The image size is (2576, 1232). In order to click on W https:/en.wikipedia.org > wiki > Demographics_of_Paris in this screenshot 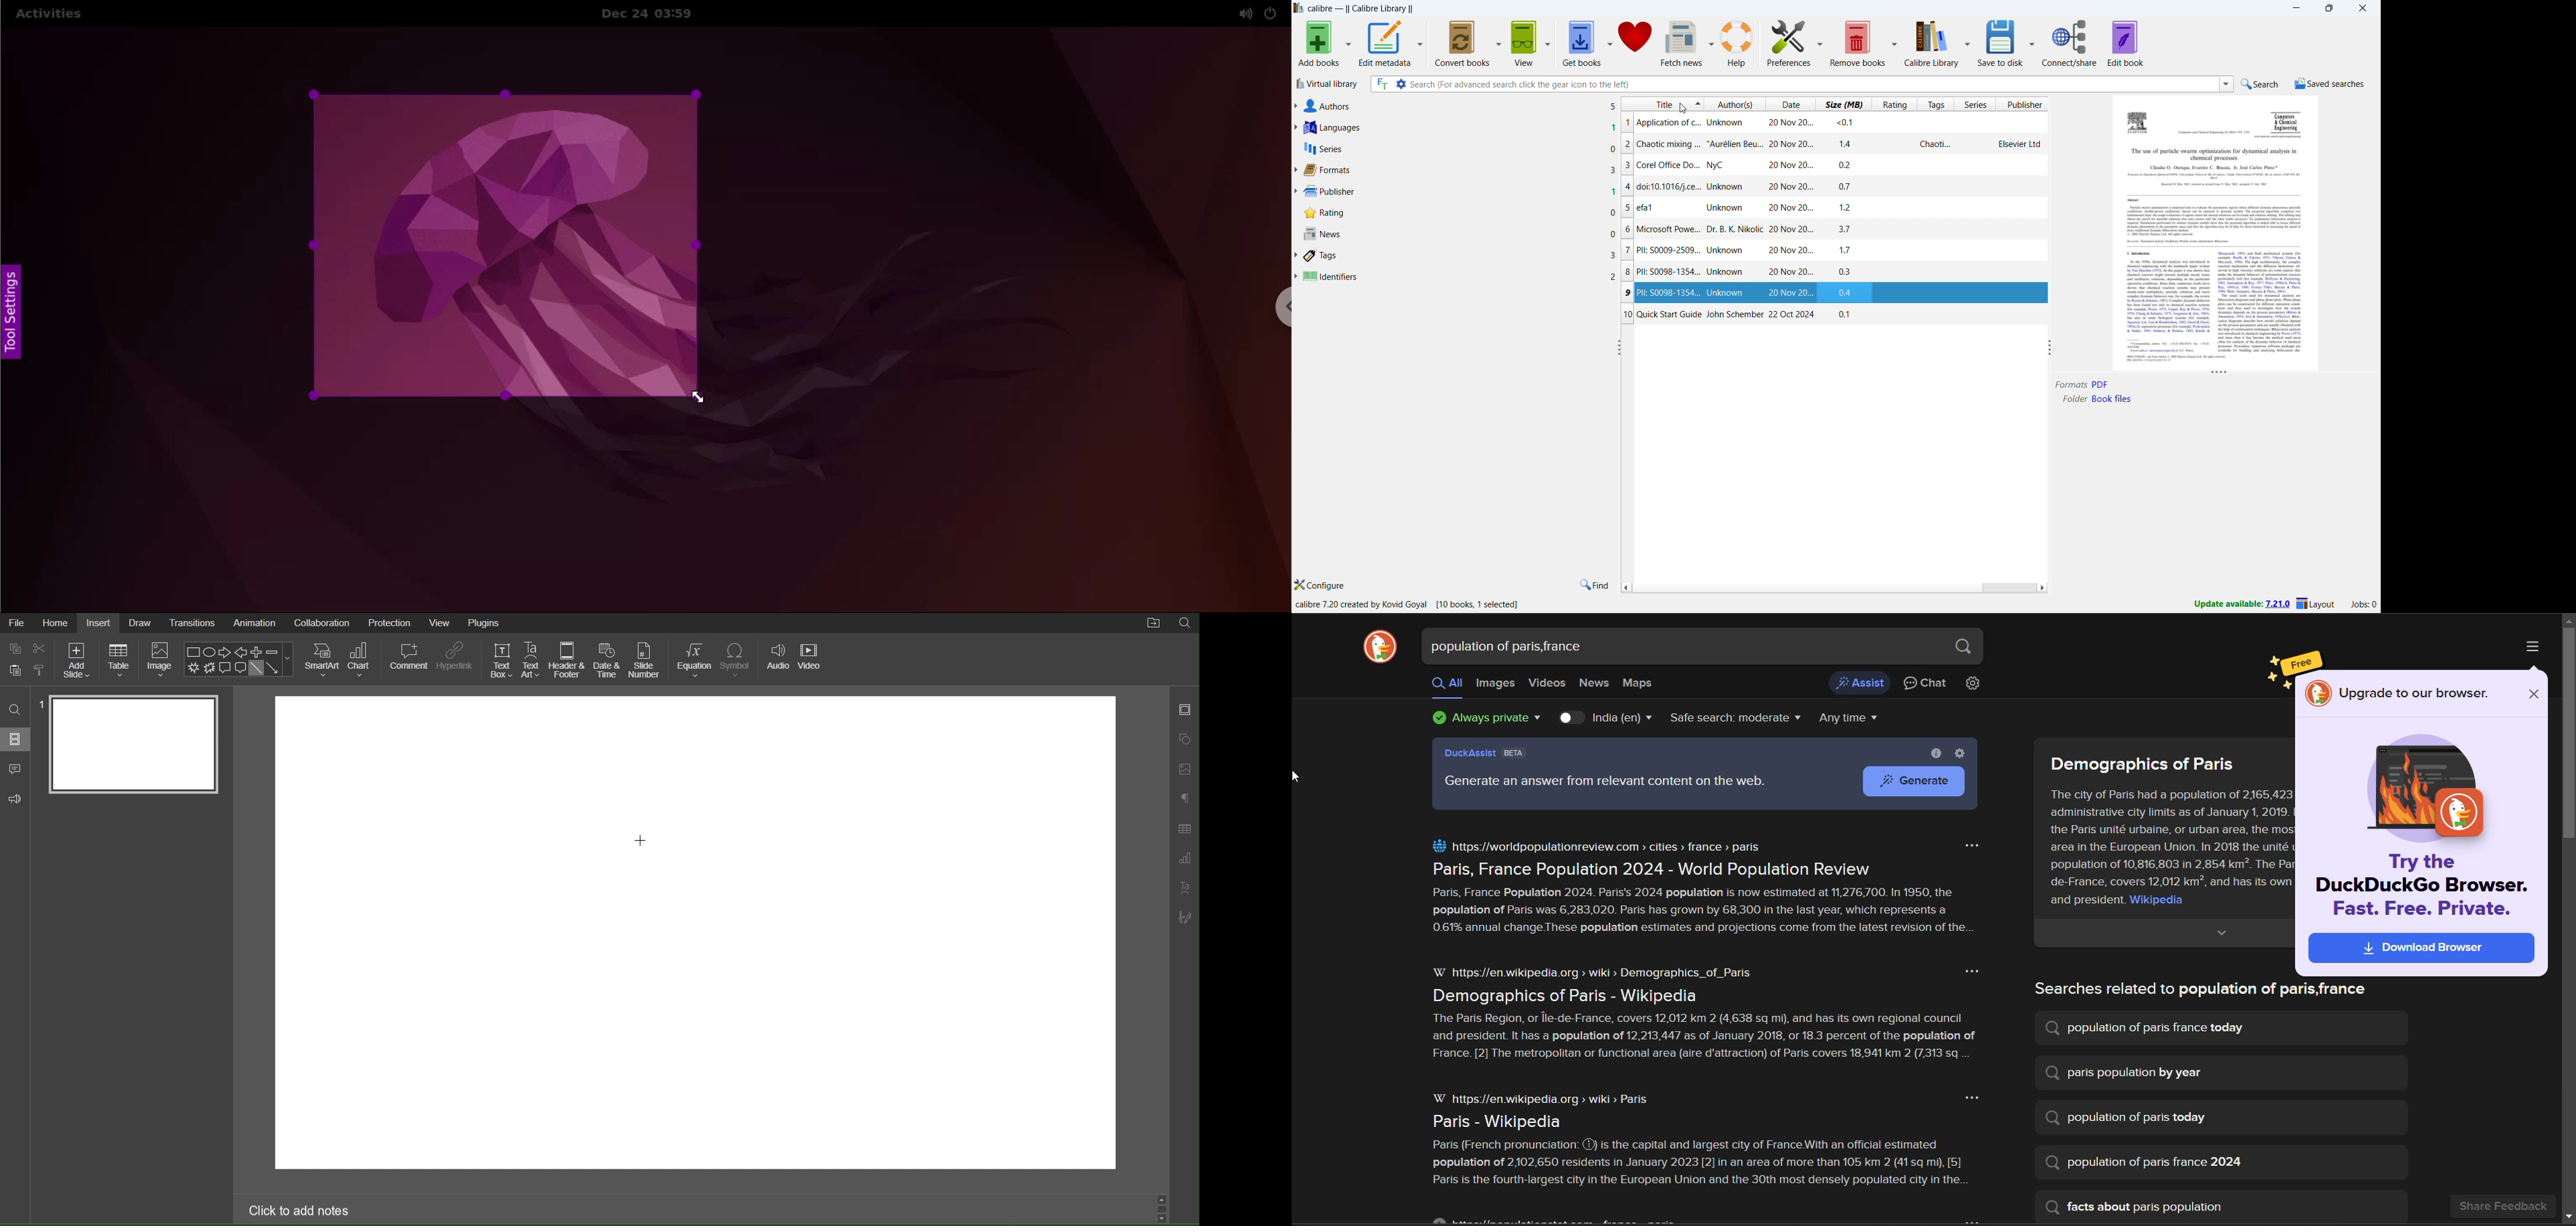, I will do `click(1595, 973)`.